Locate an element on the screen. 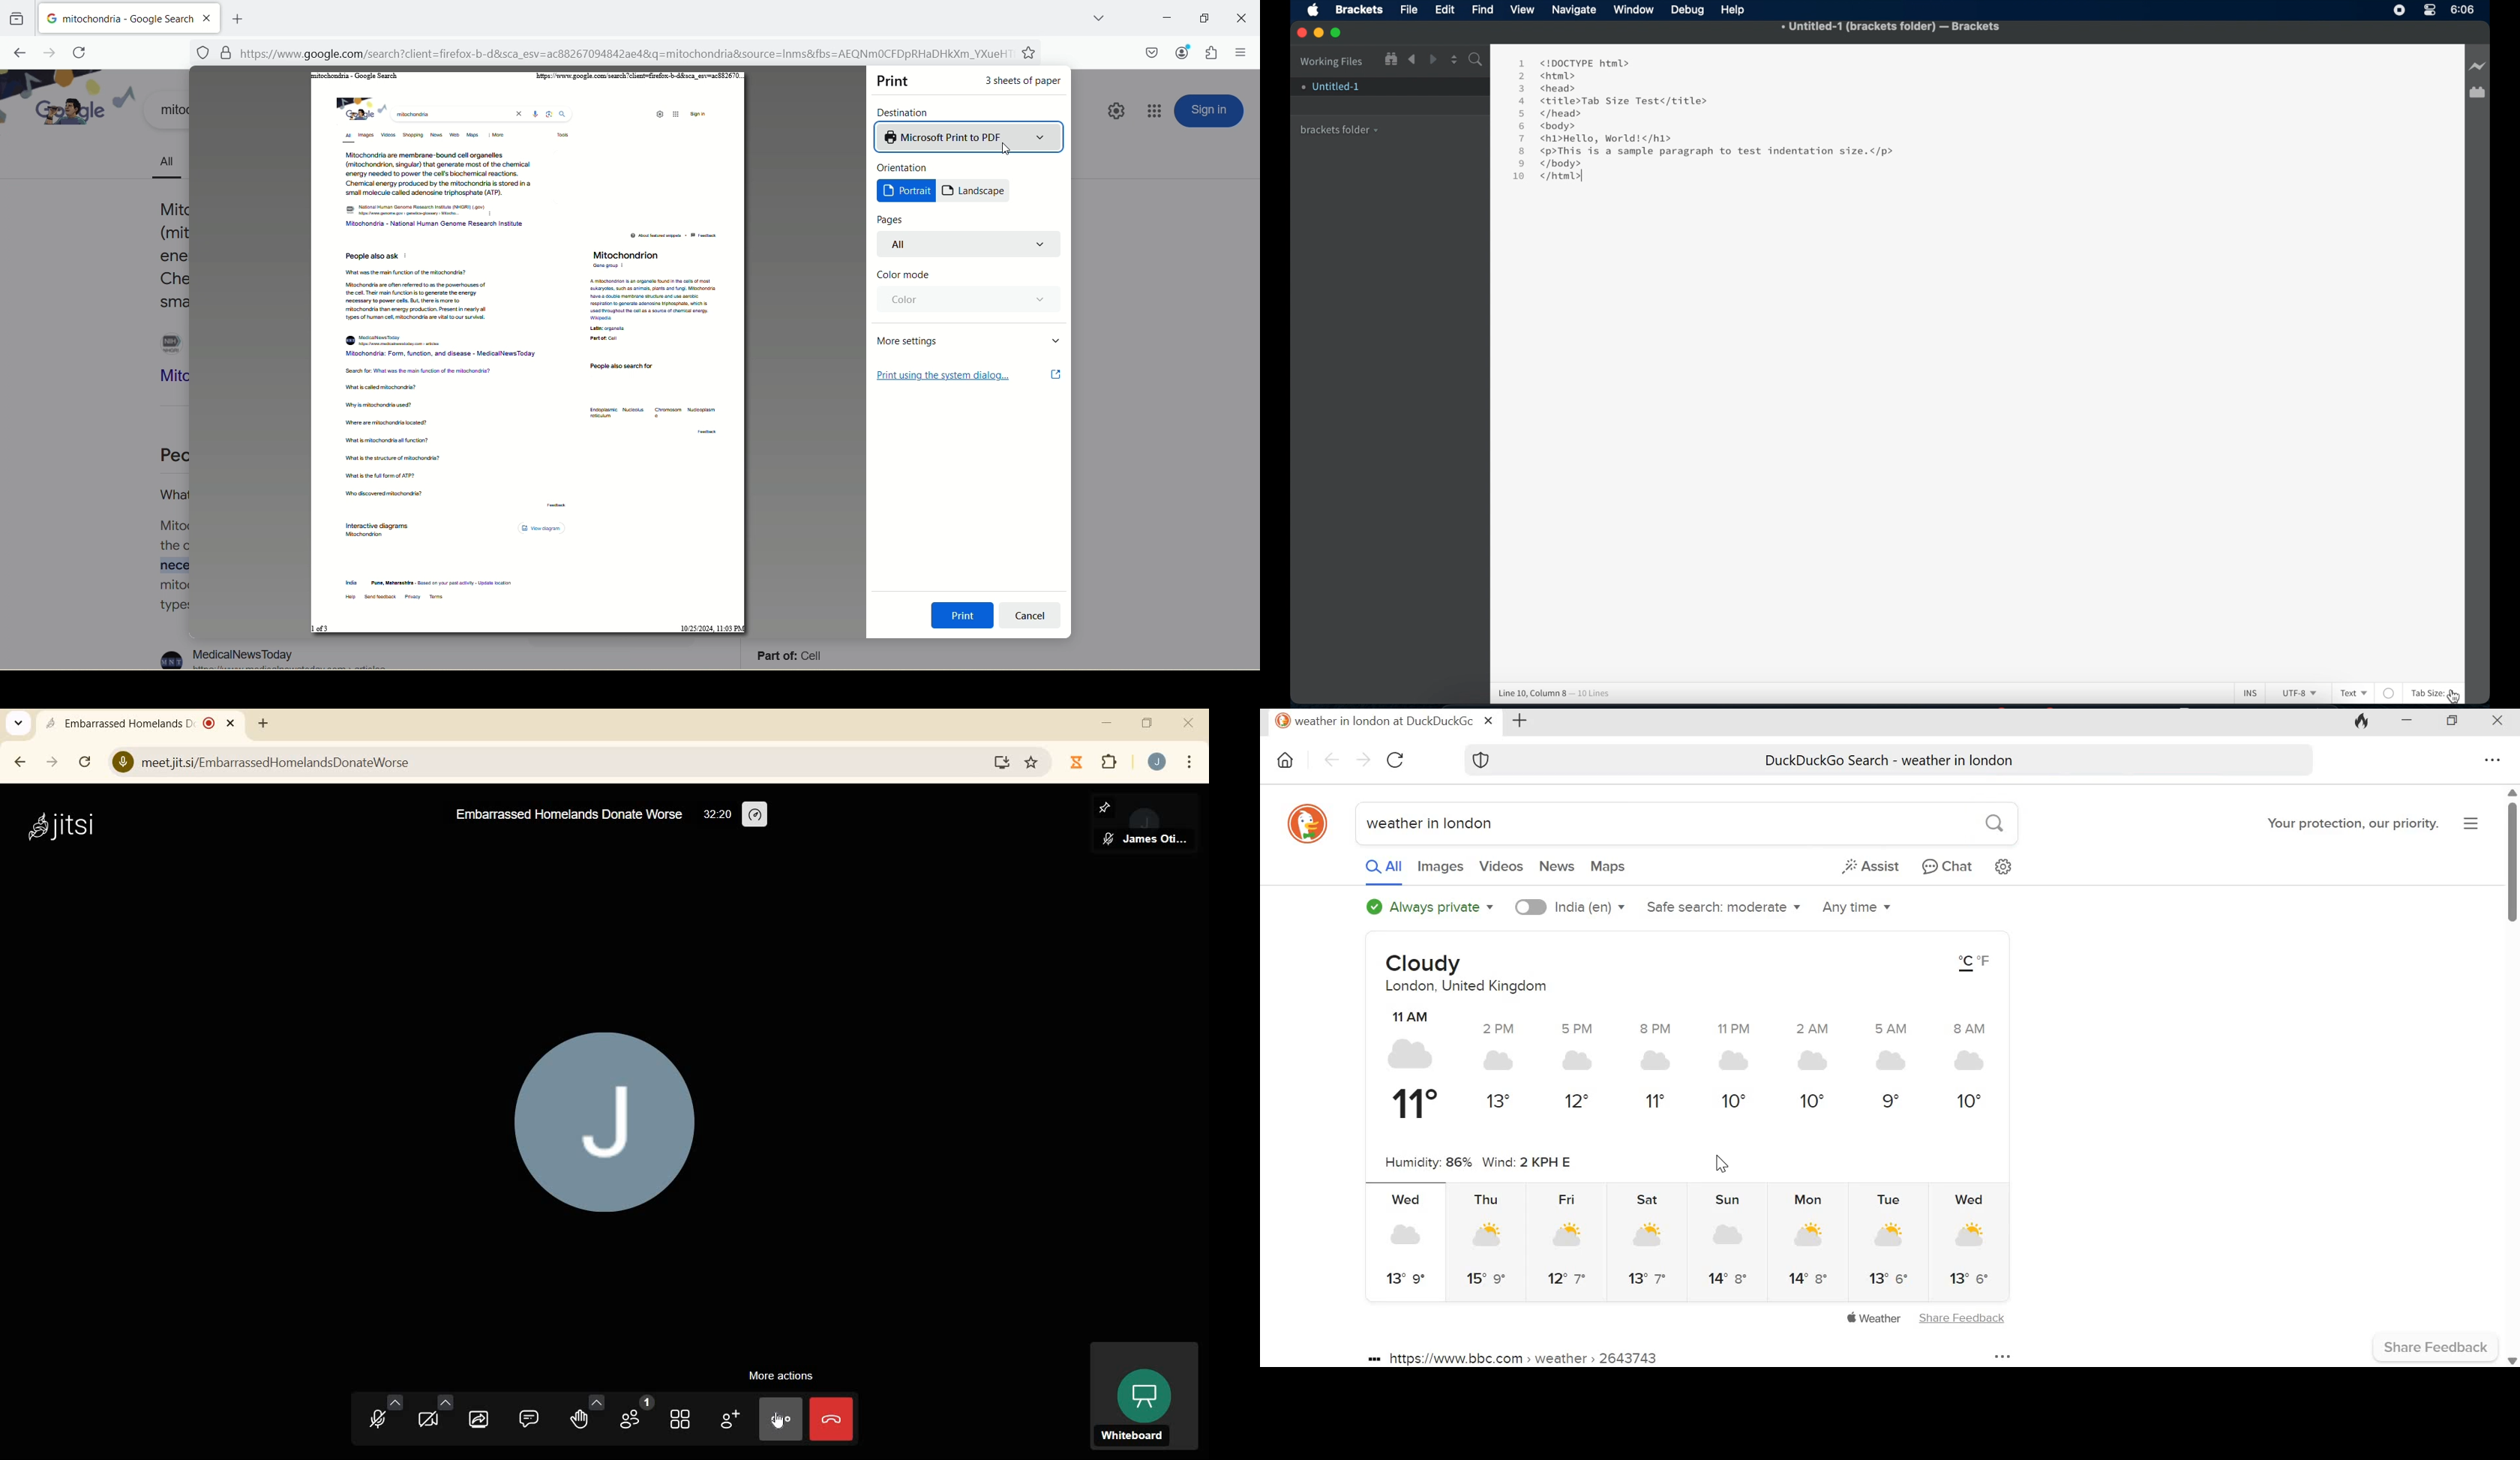 The height and width of the screenshot is (1484, 2520). close is located at coordinates (1239, 18).